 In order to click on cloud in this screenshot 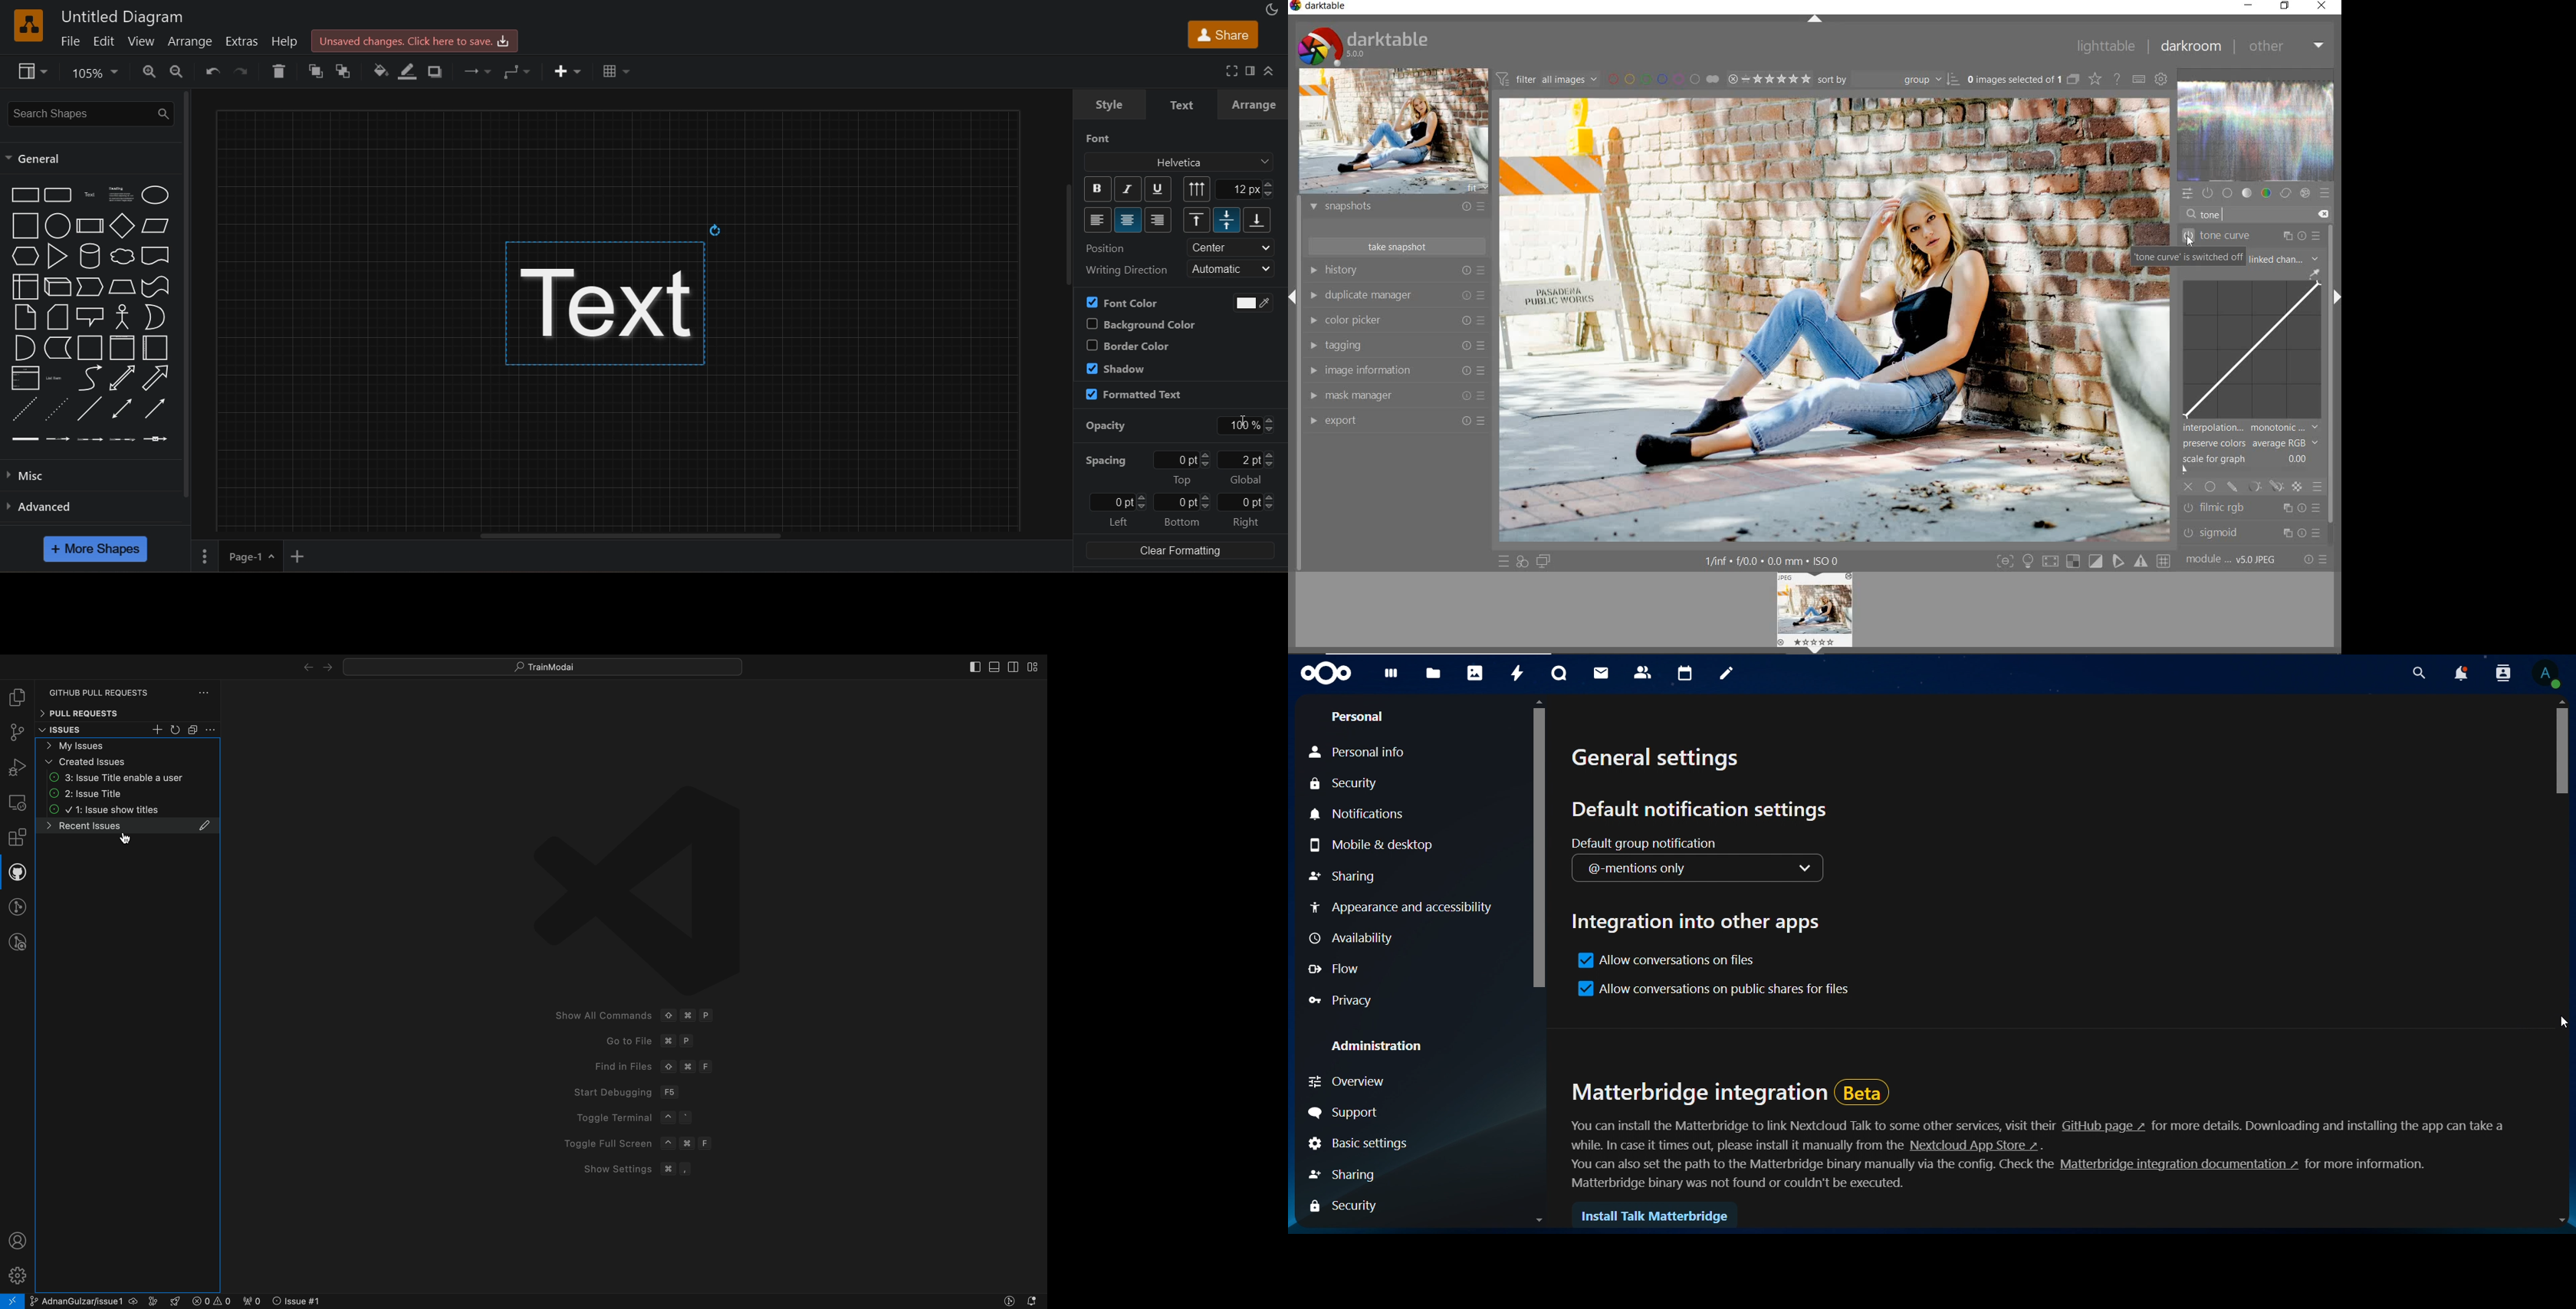, I will do `click(123, 257)`.